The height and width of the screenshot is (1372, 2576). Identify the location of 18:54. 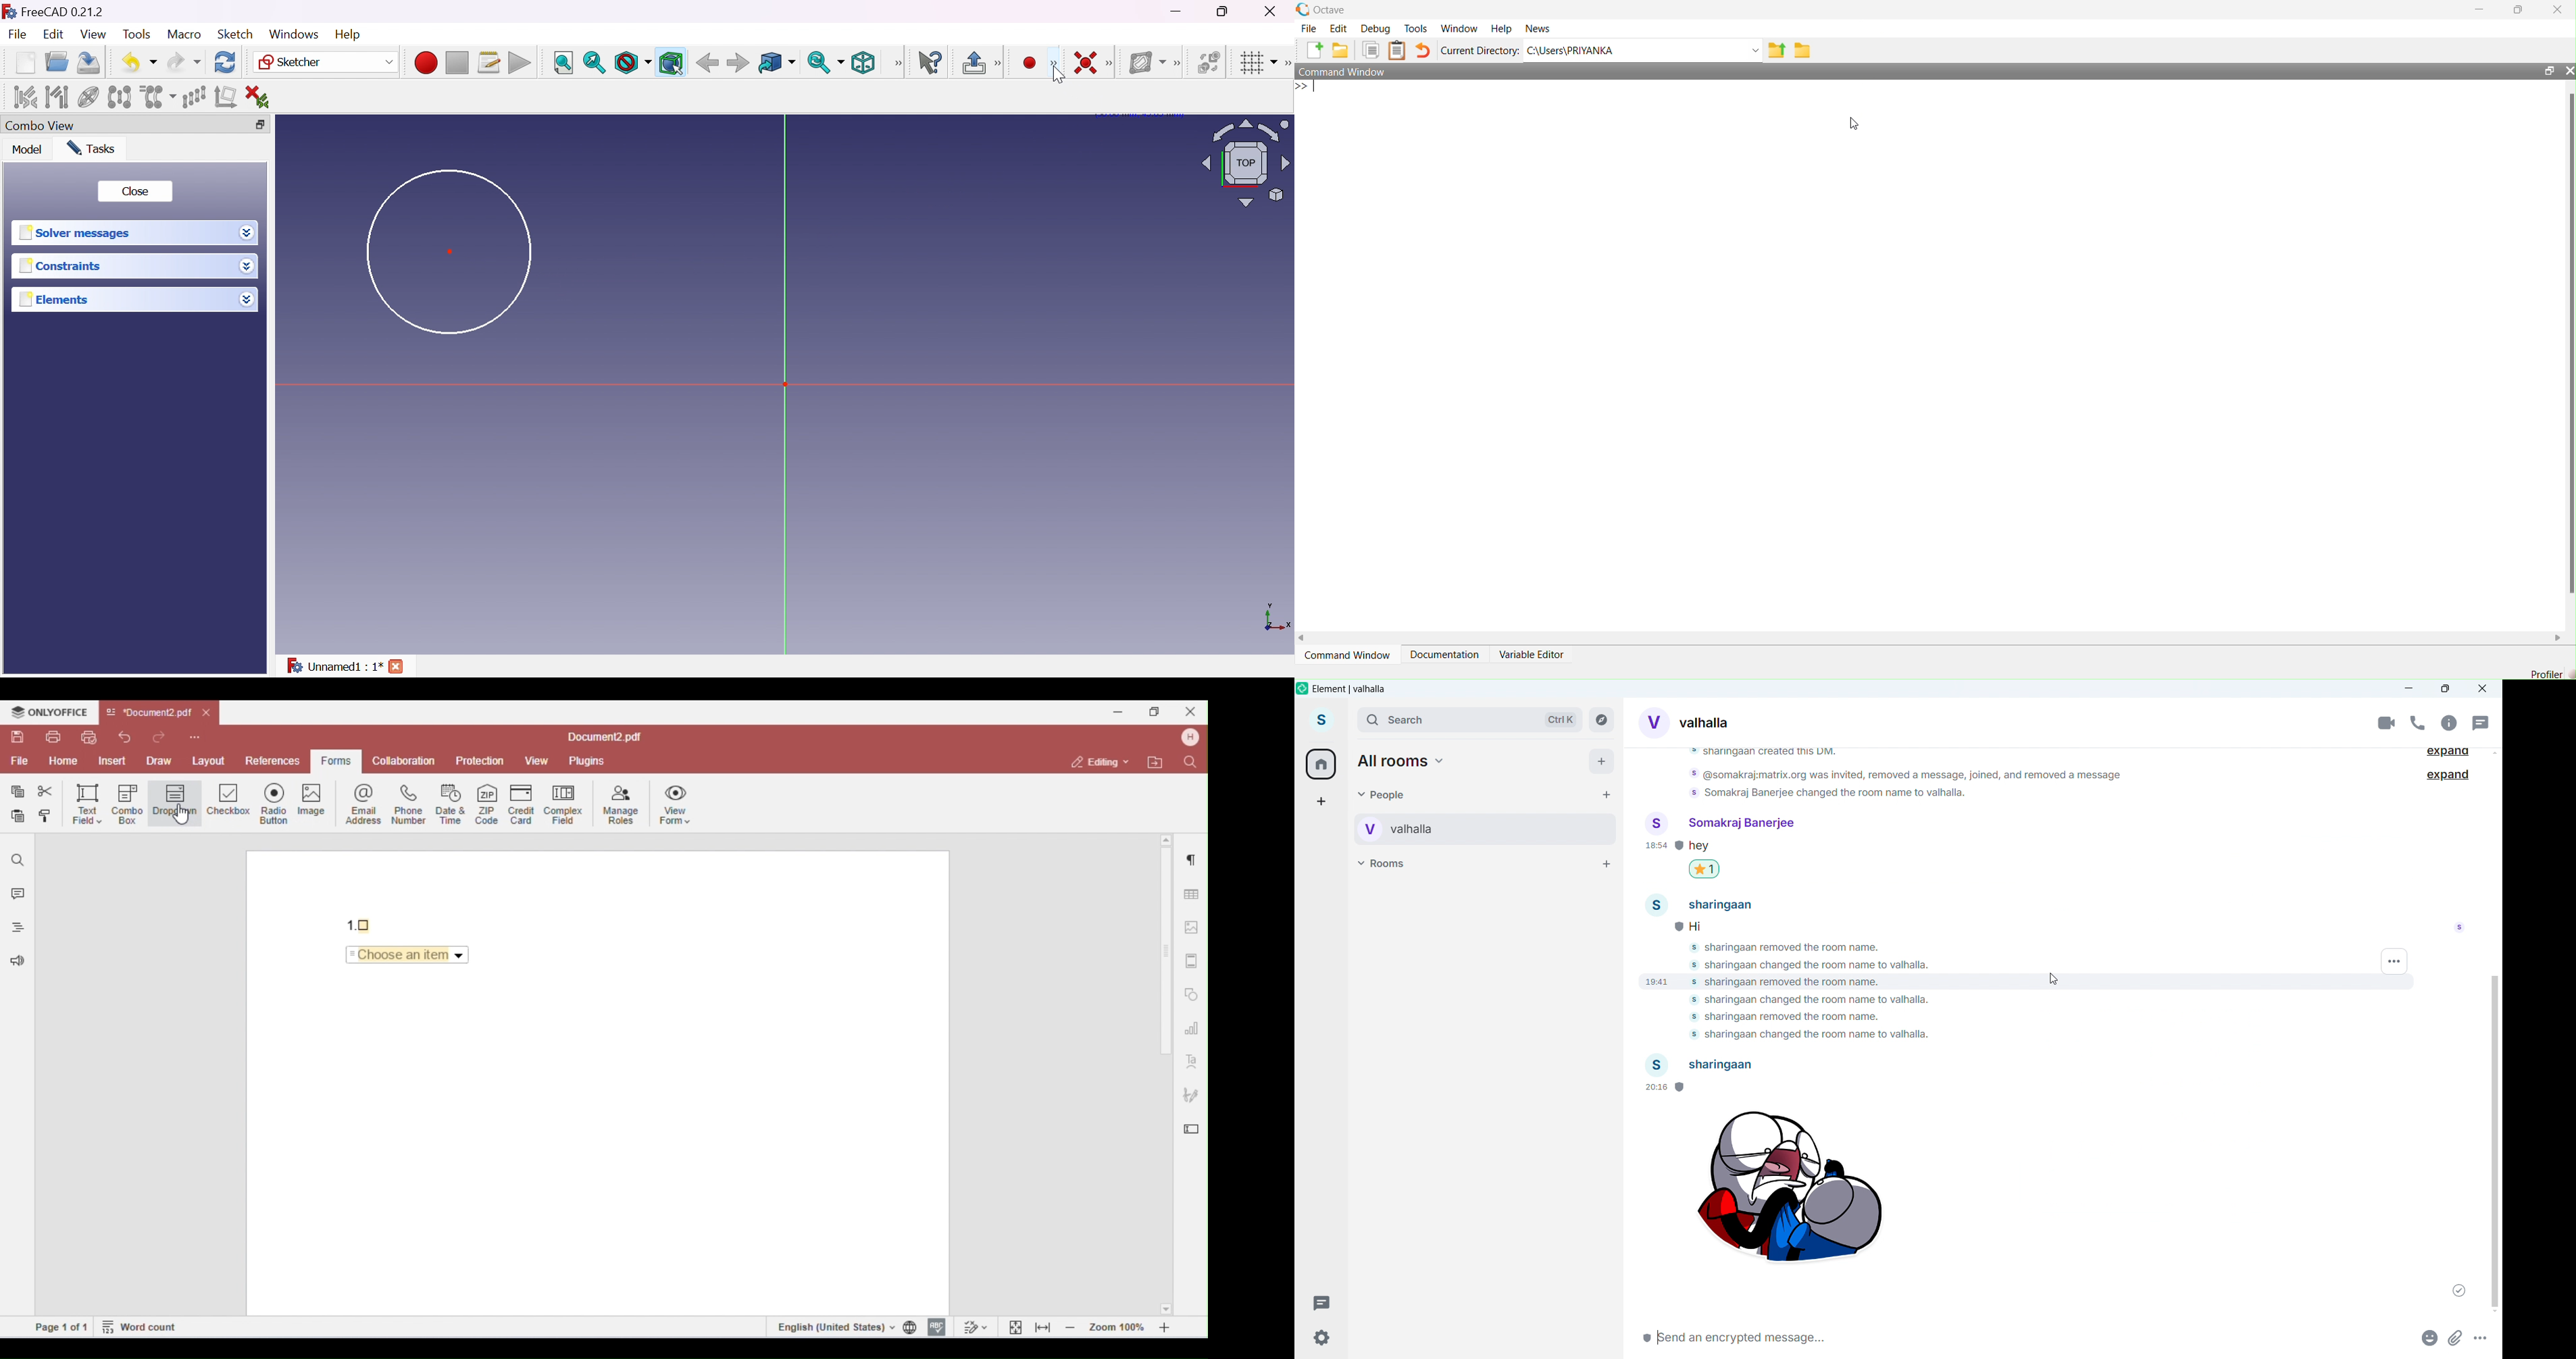
(1656, 847).